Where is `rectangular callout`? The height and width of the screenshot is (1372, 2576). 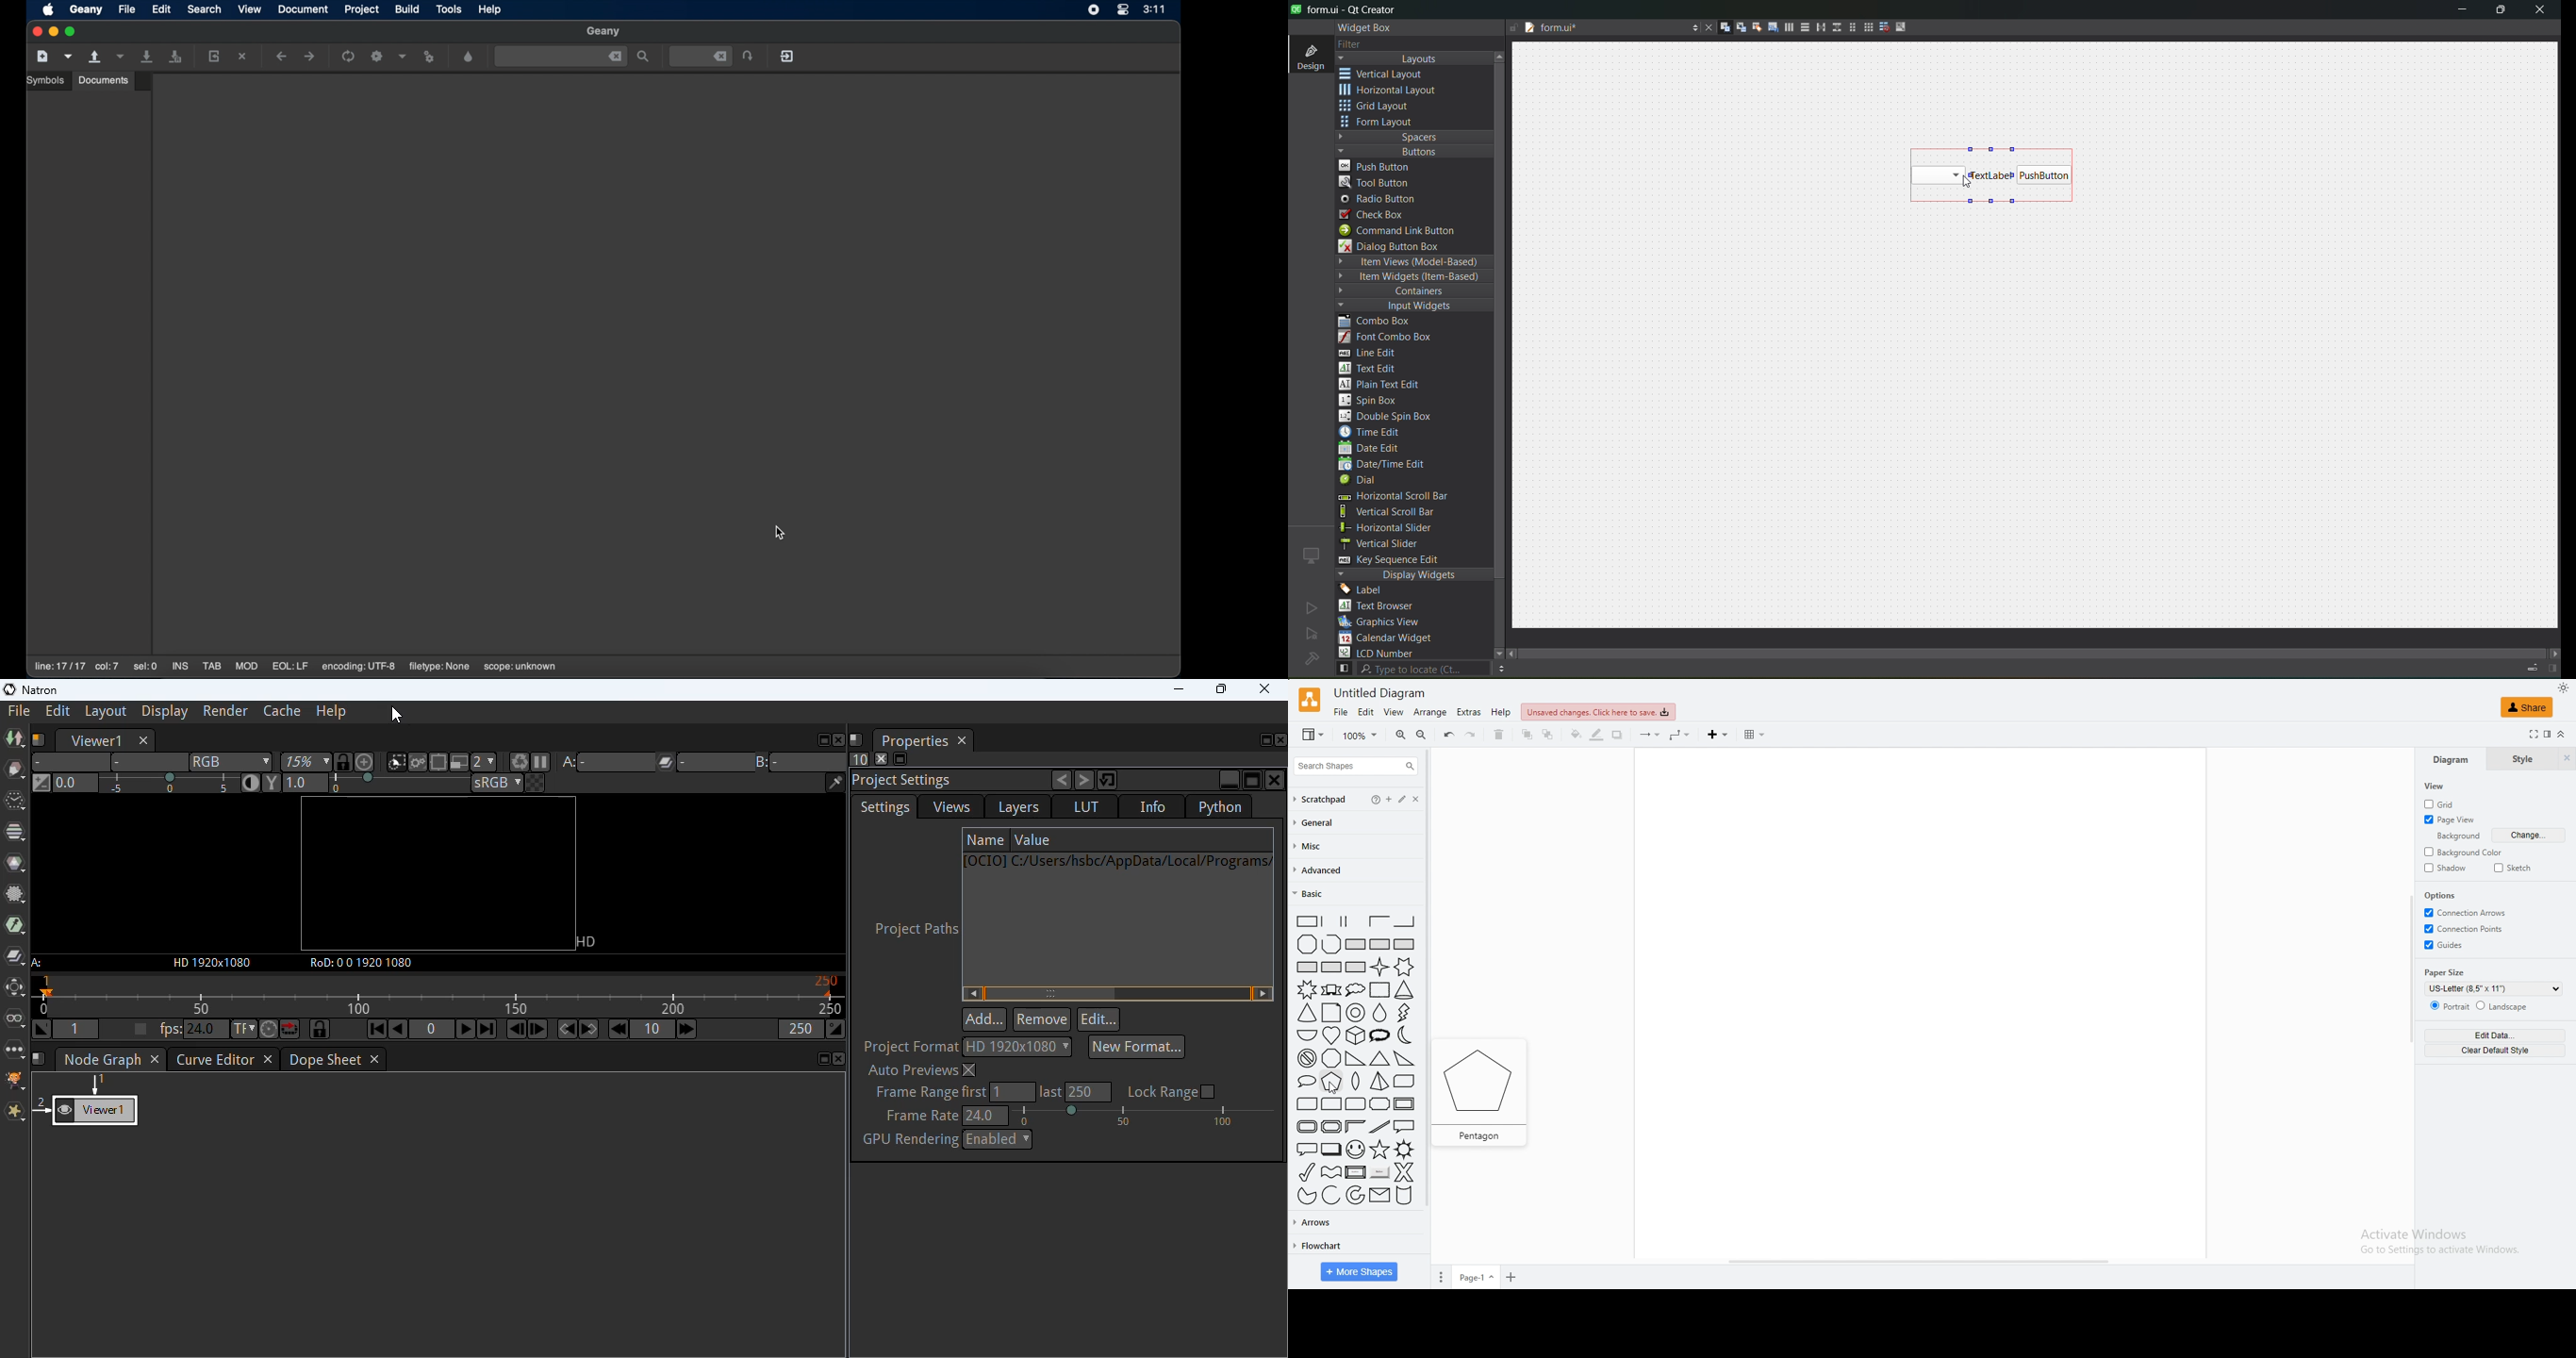 rectangular callout is located at coordinates (1405, 1127).